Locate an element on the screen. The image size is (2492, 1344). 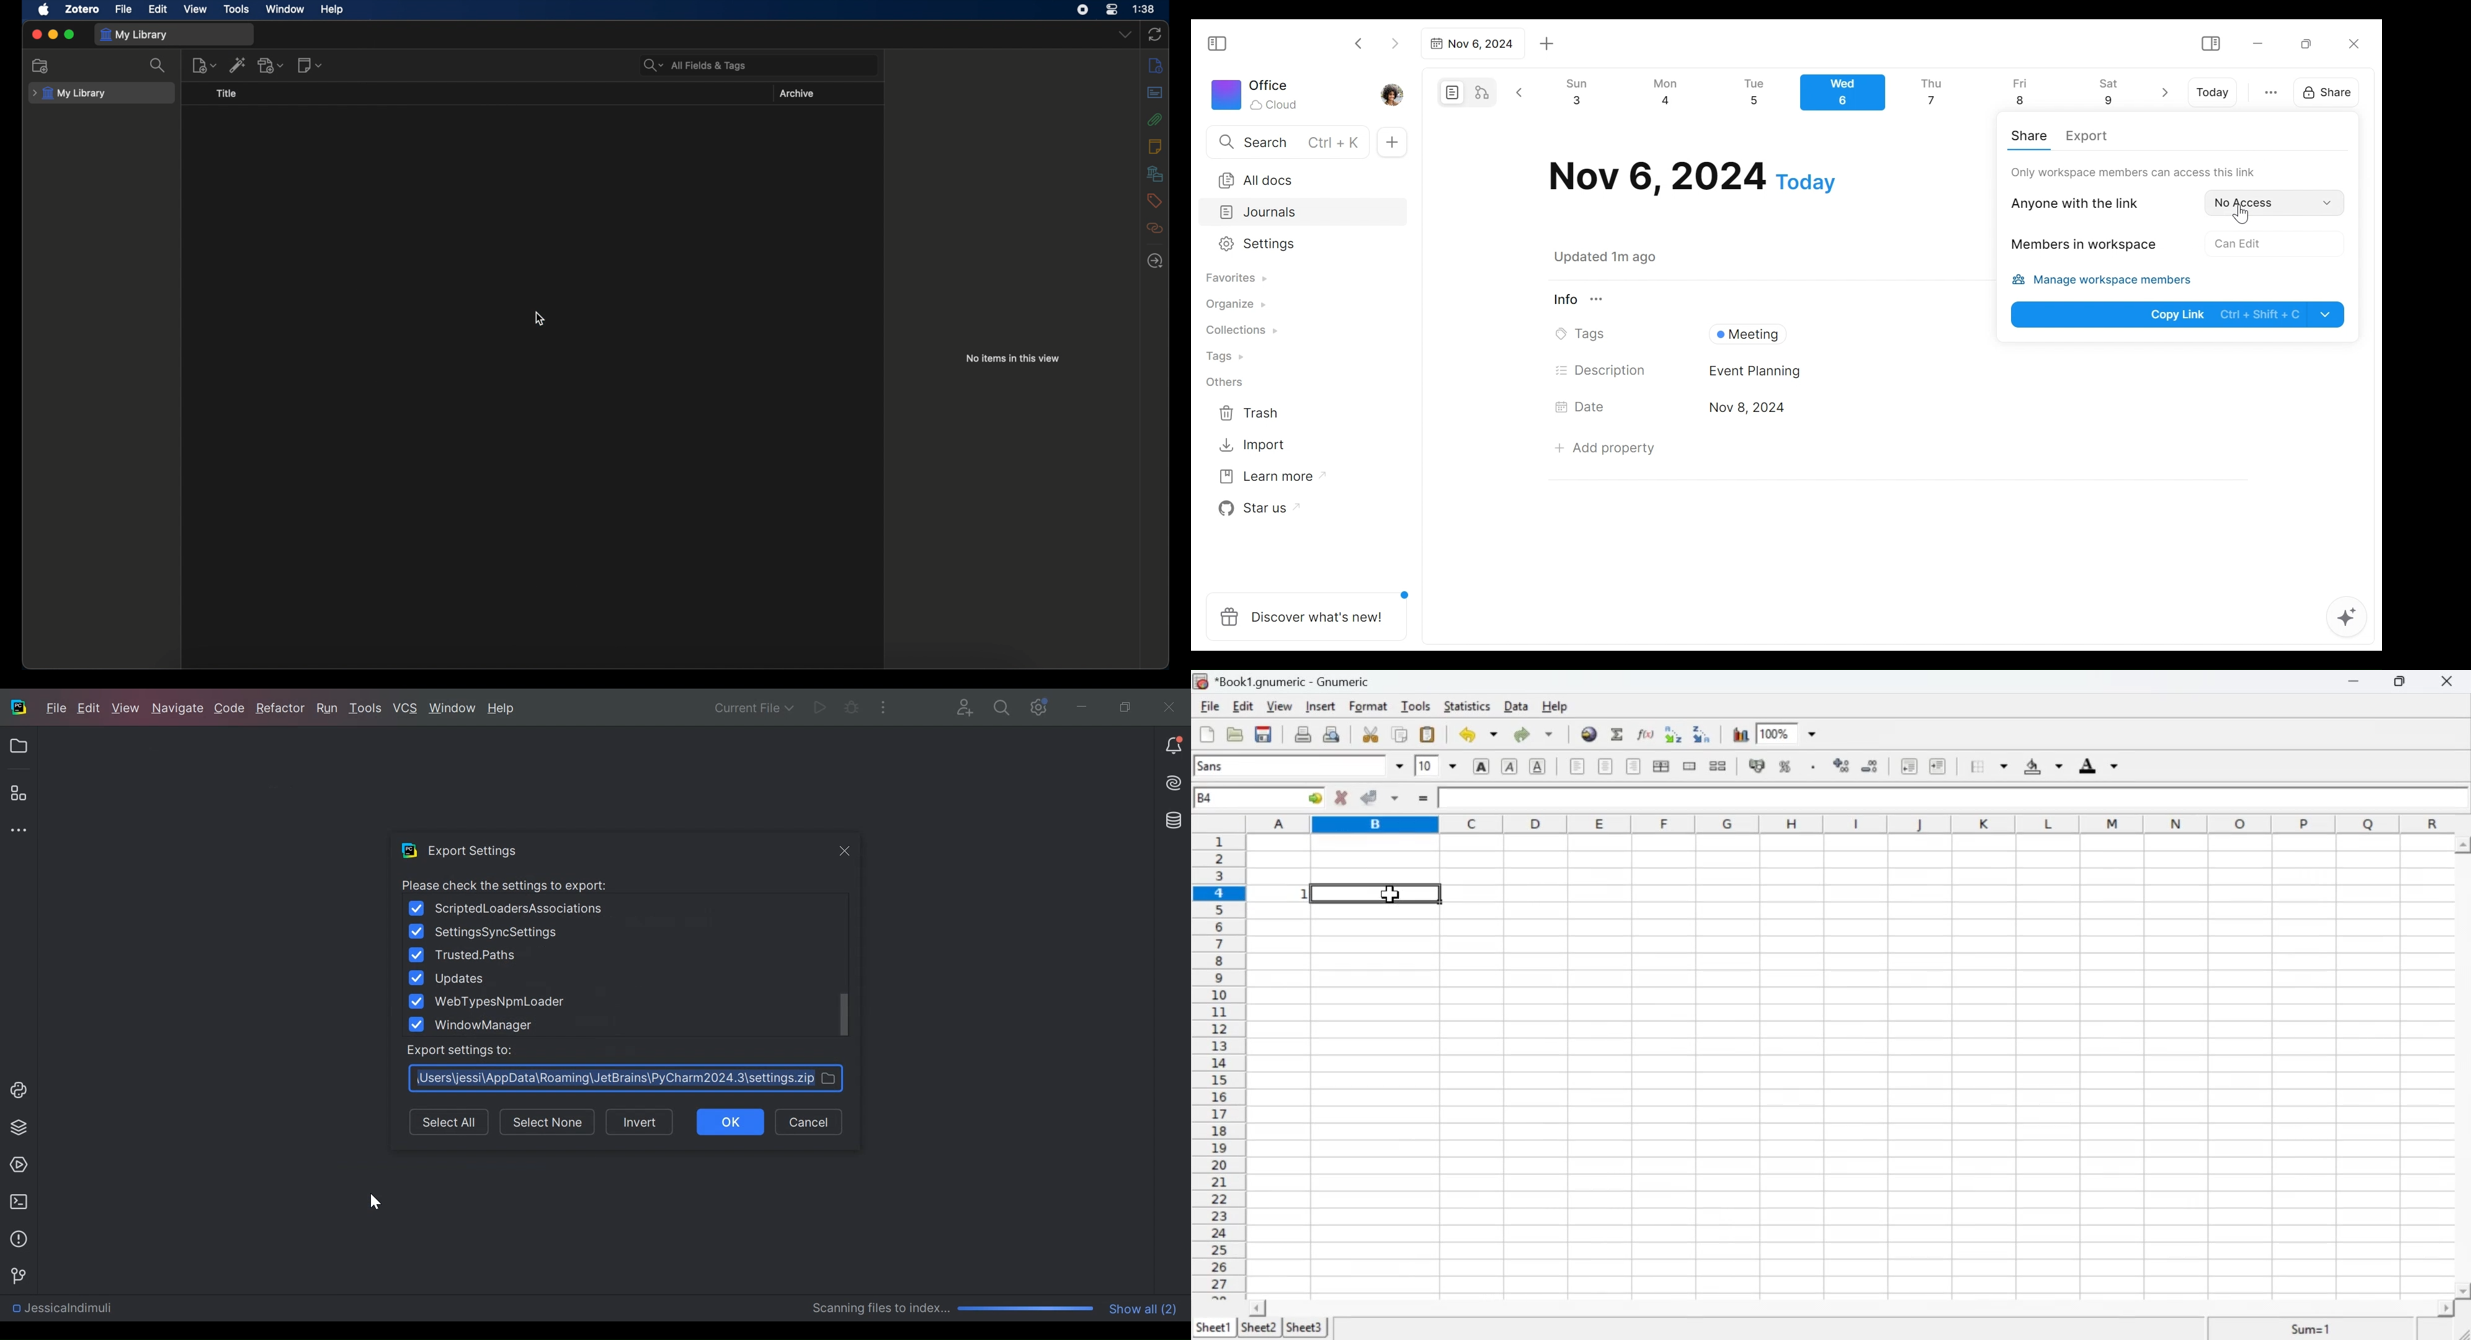
archive is located at coordinates (797, 94).